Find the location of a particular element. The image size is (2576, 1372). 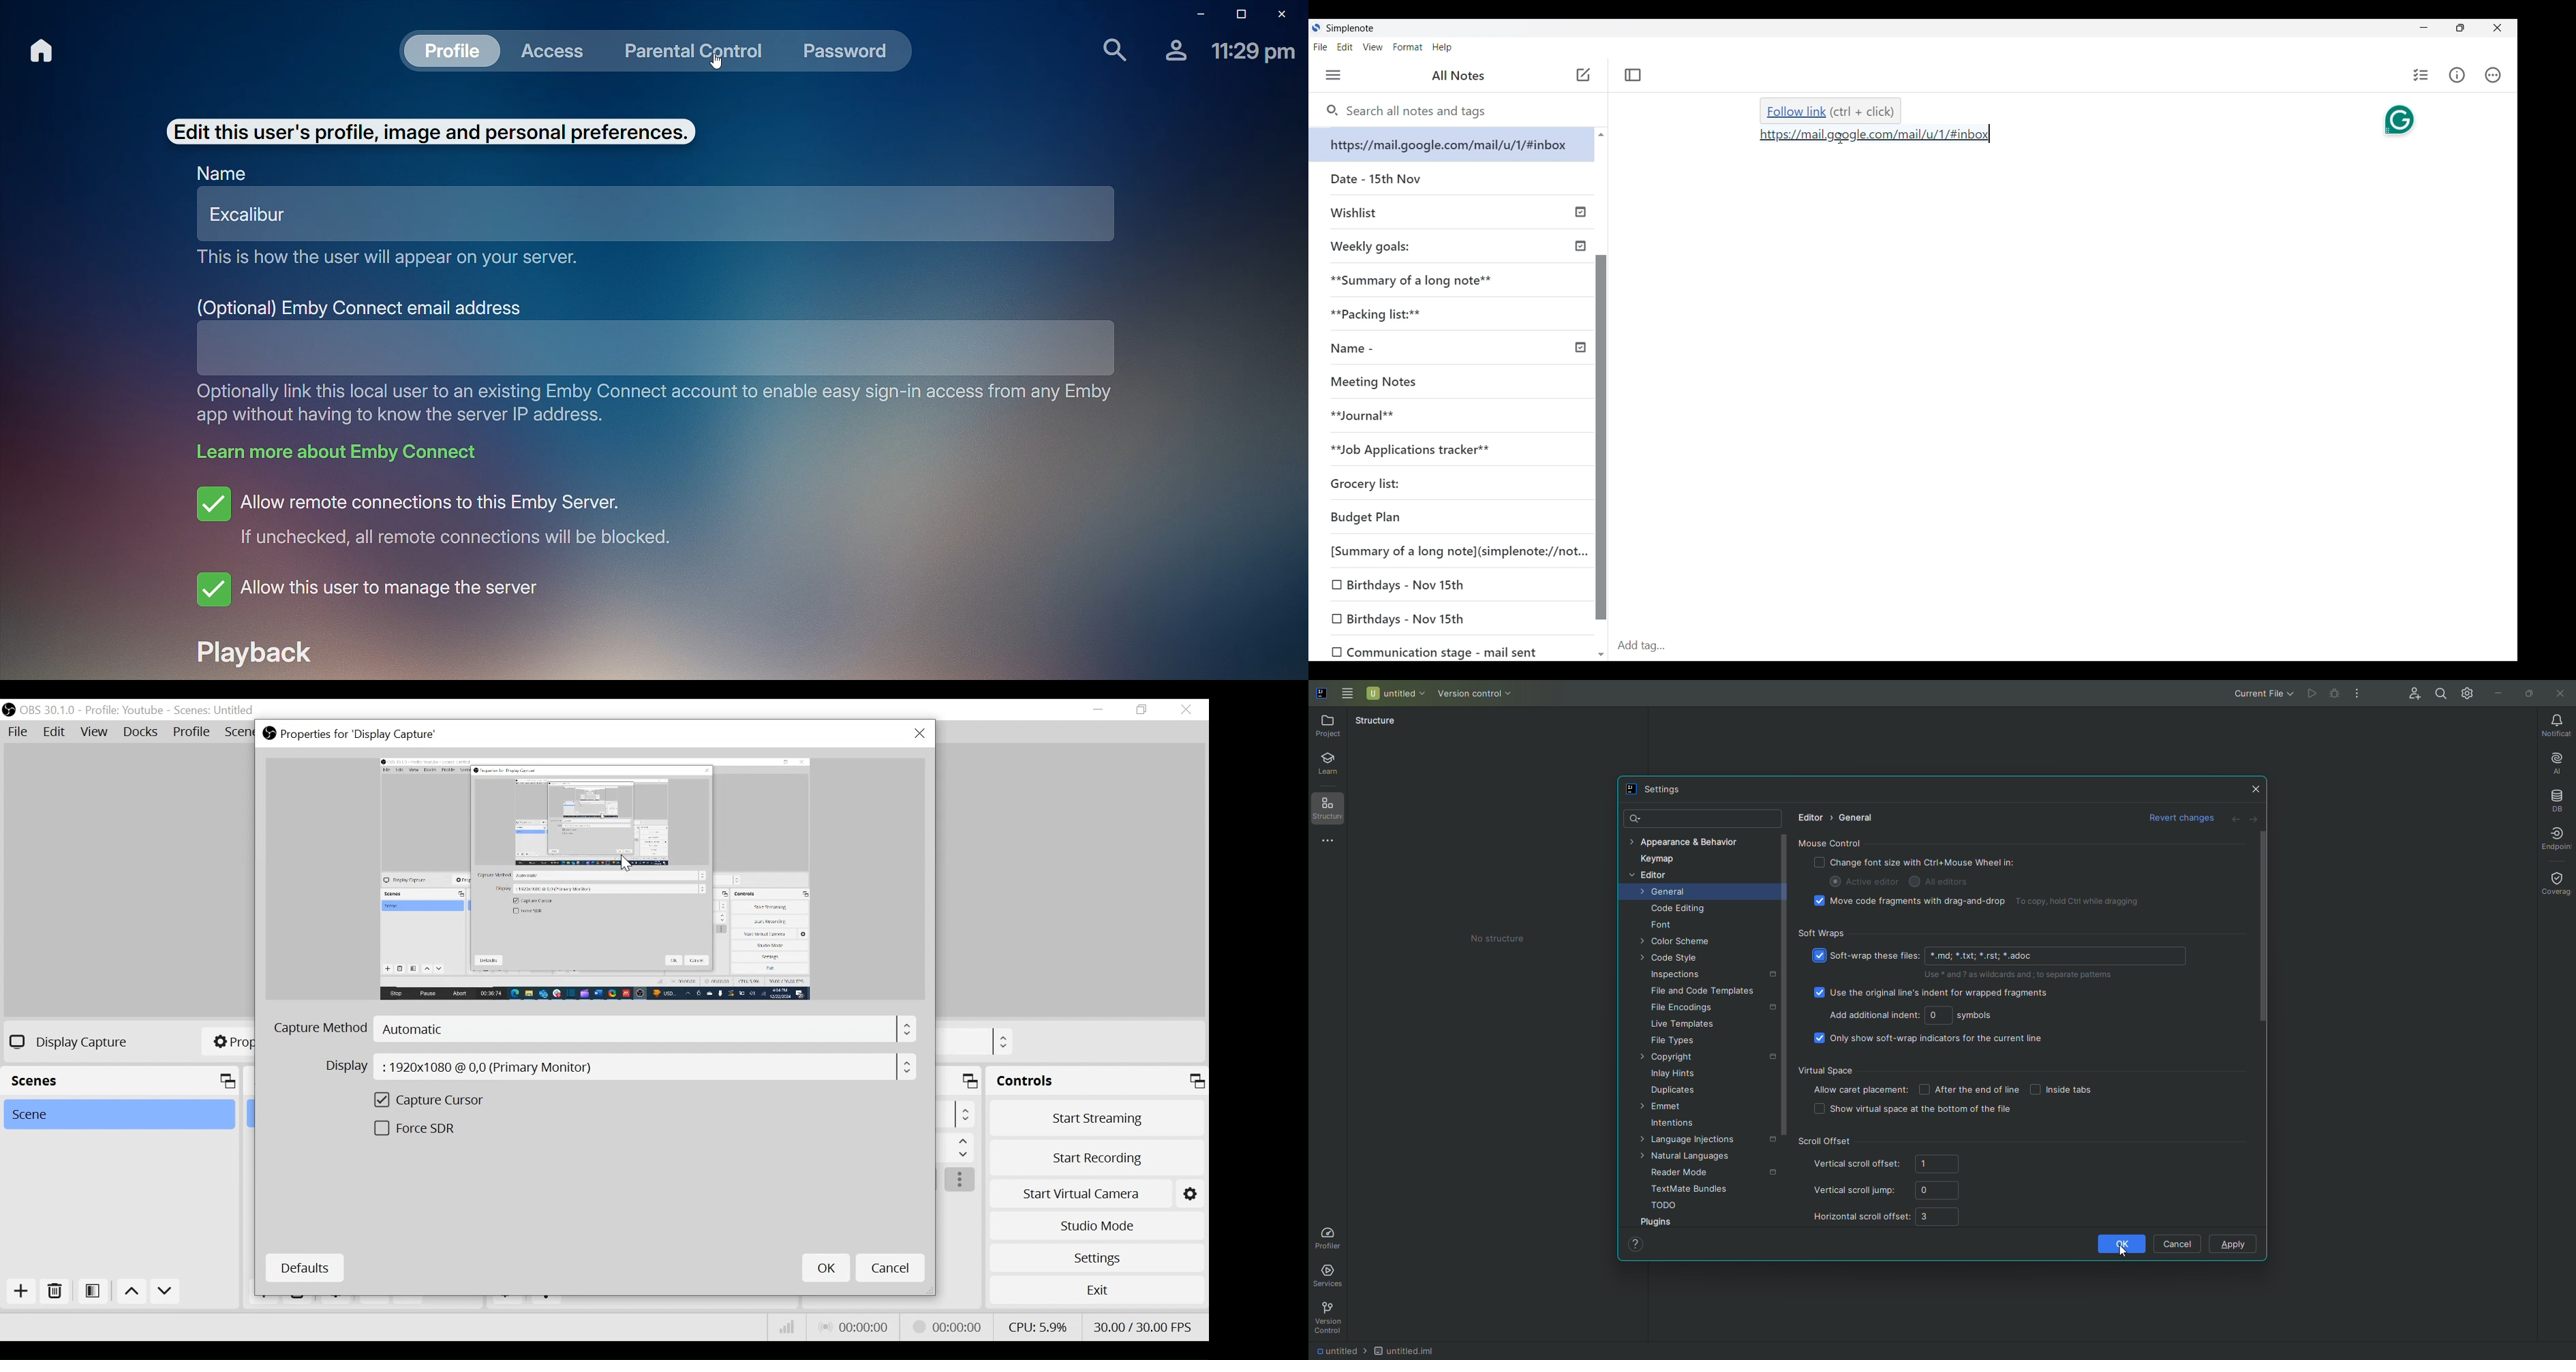

Plugins is located at coordinates (1656, 1221).